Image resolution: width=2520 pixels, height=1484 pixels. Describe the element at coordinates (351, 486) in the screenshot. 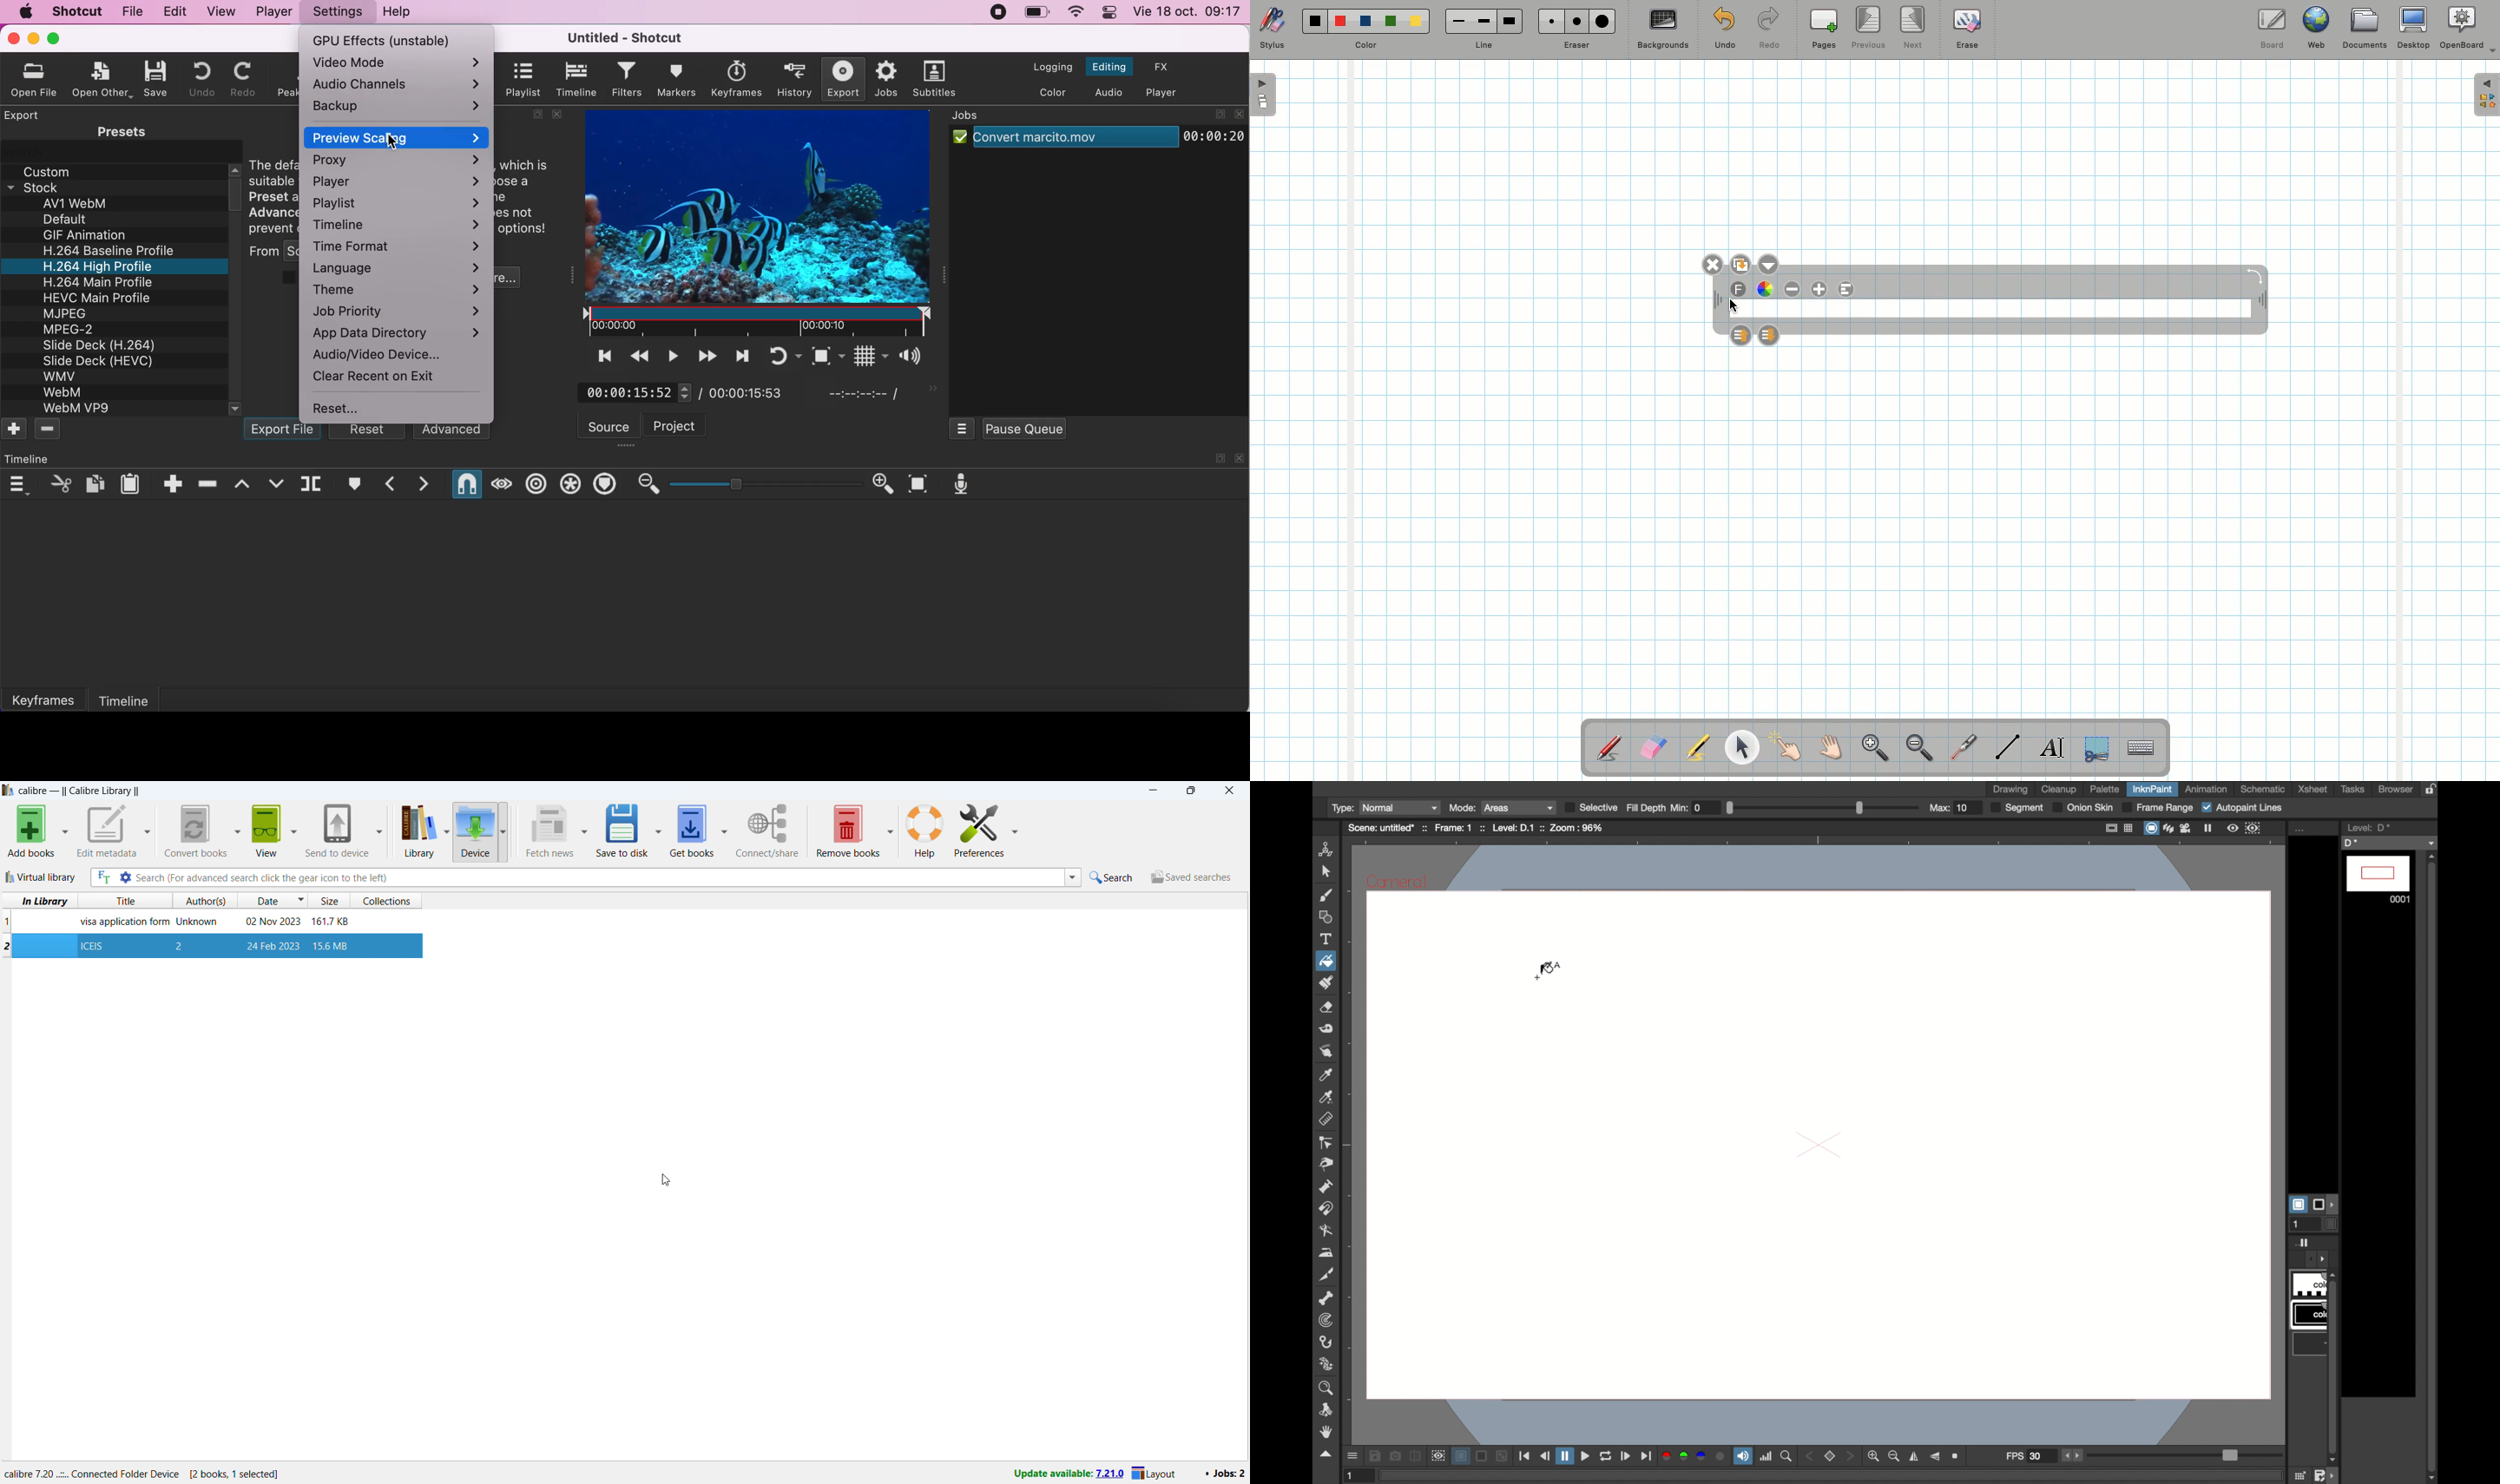

I see `create/edit marker` at that location.